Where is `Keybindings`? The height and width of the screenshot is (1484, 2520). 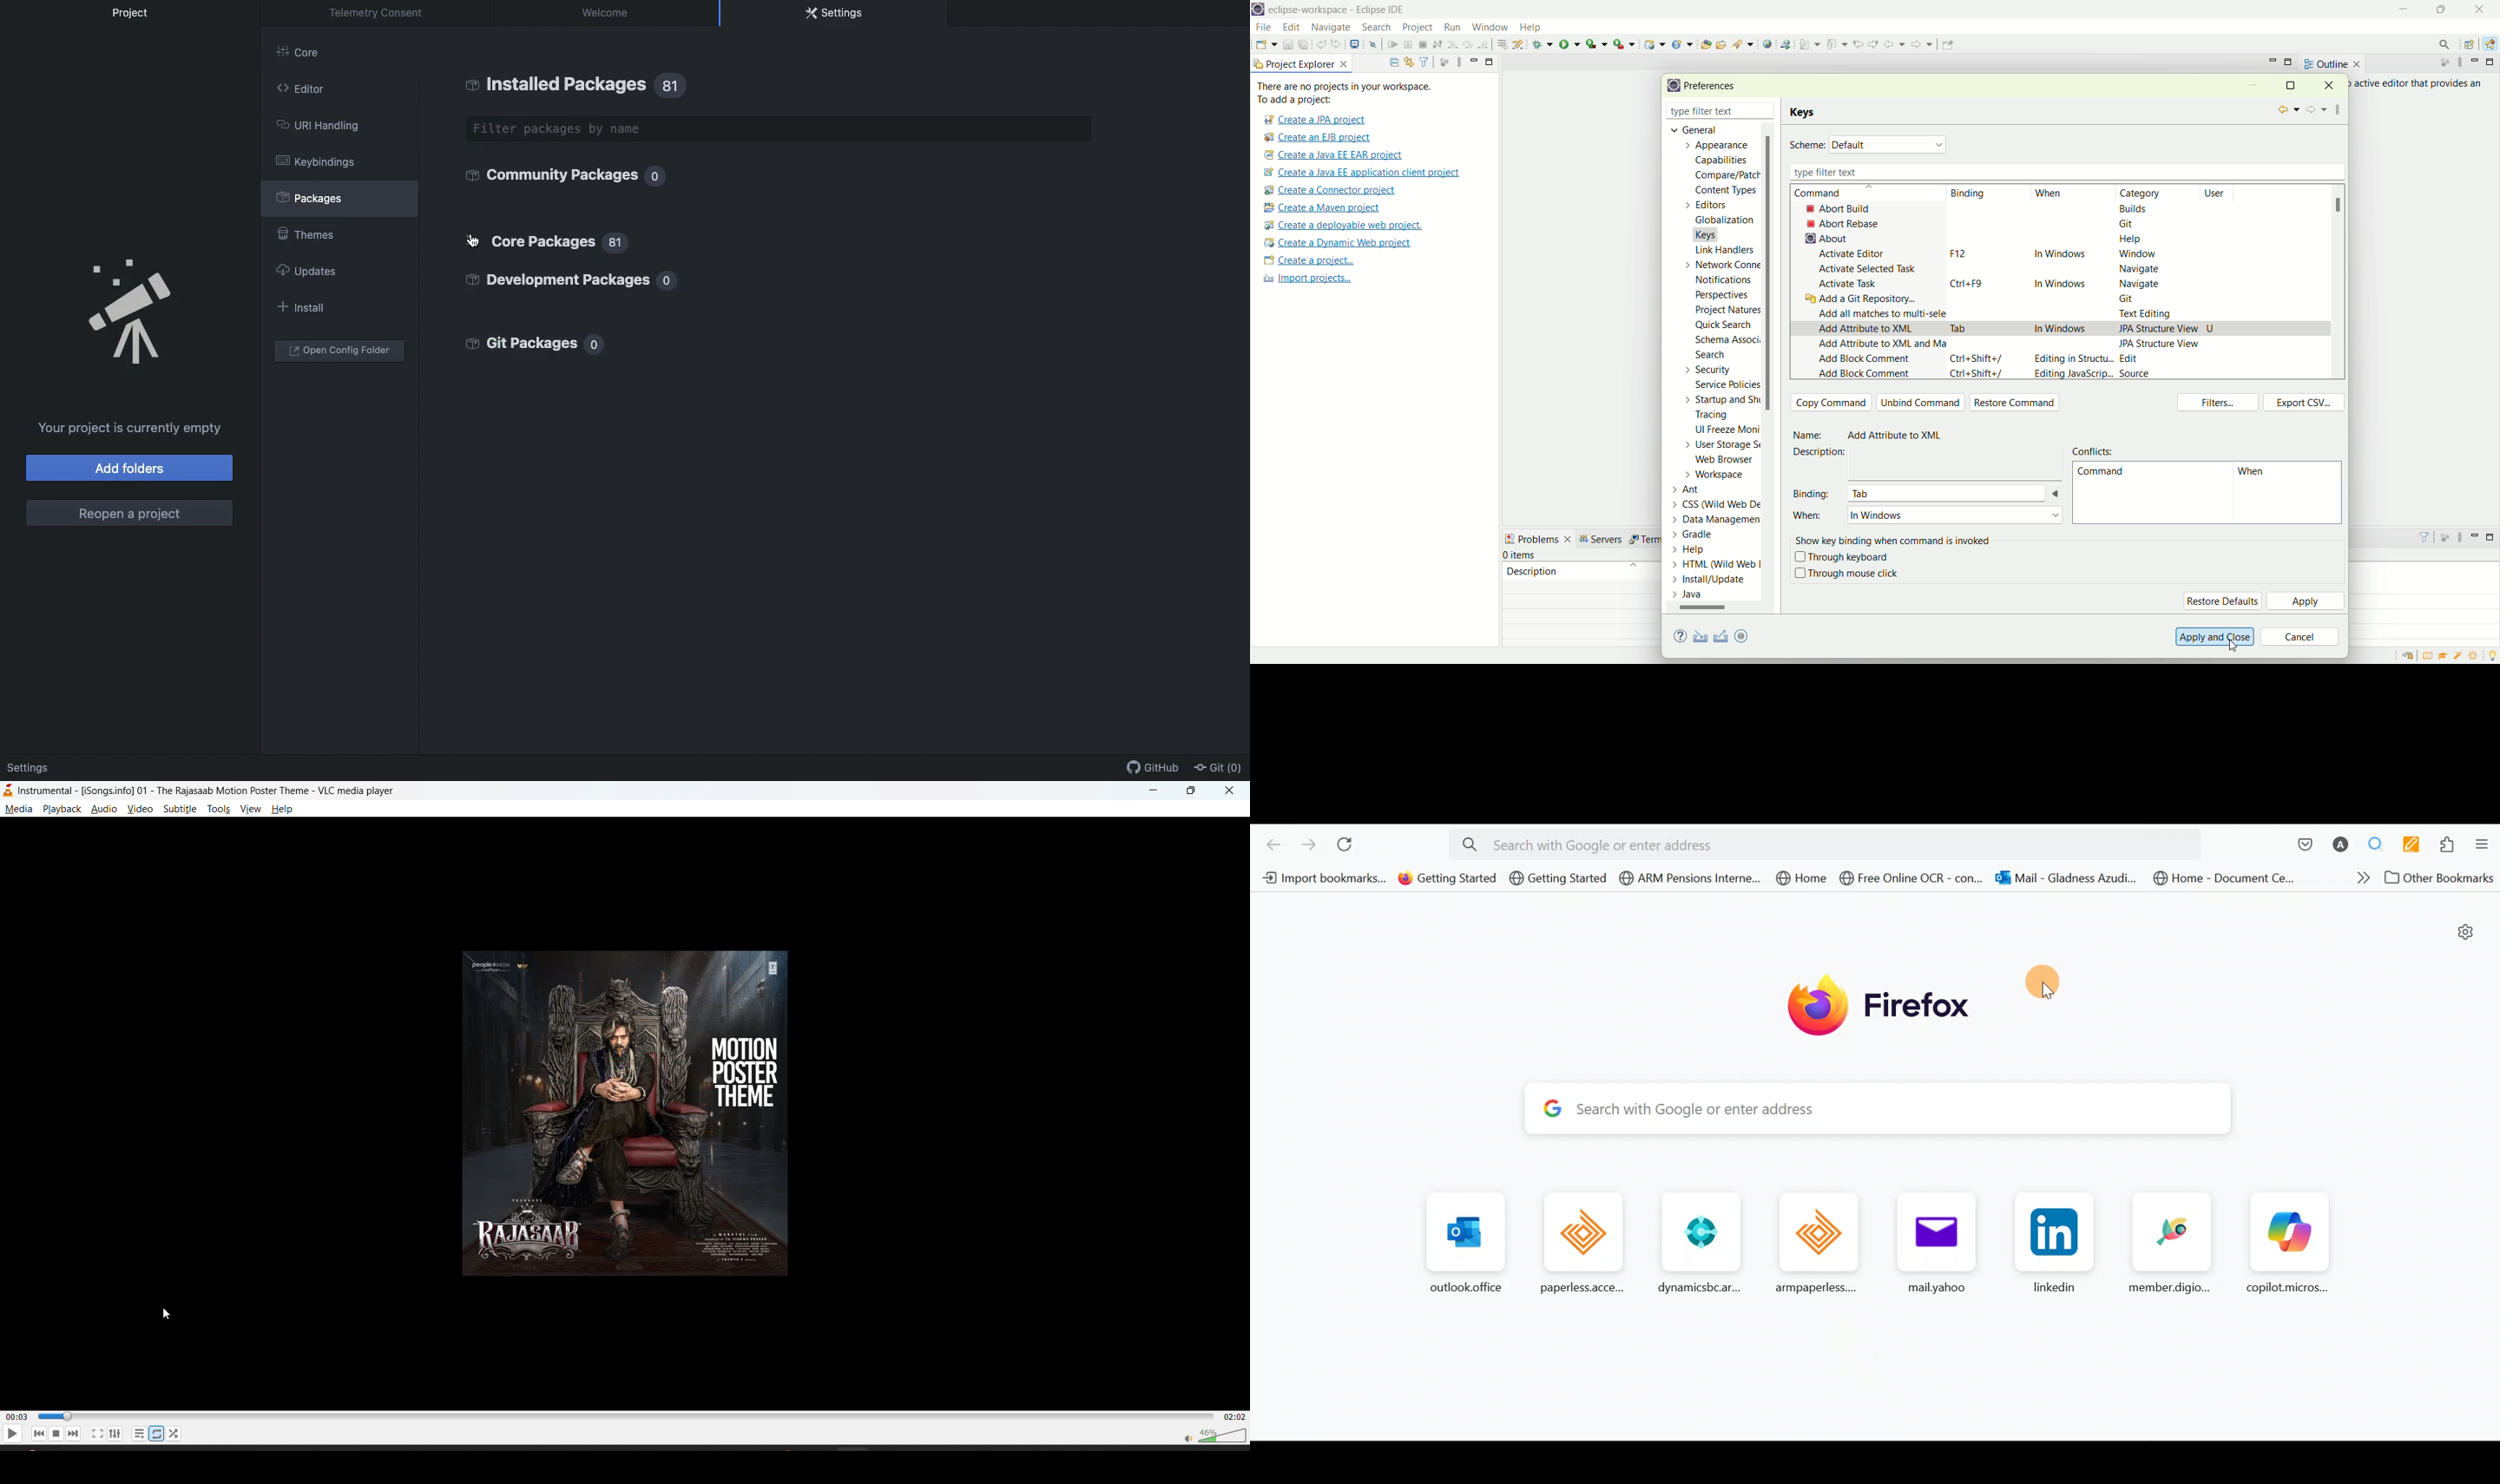 Keybindings is located at coordinates (316, 161).